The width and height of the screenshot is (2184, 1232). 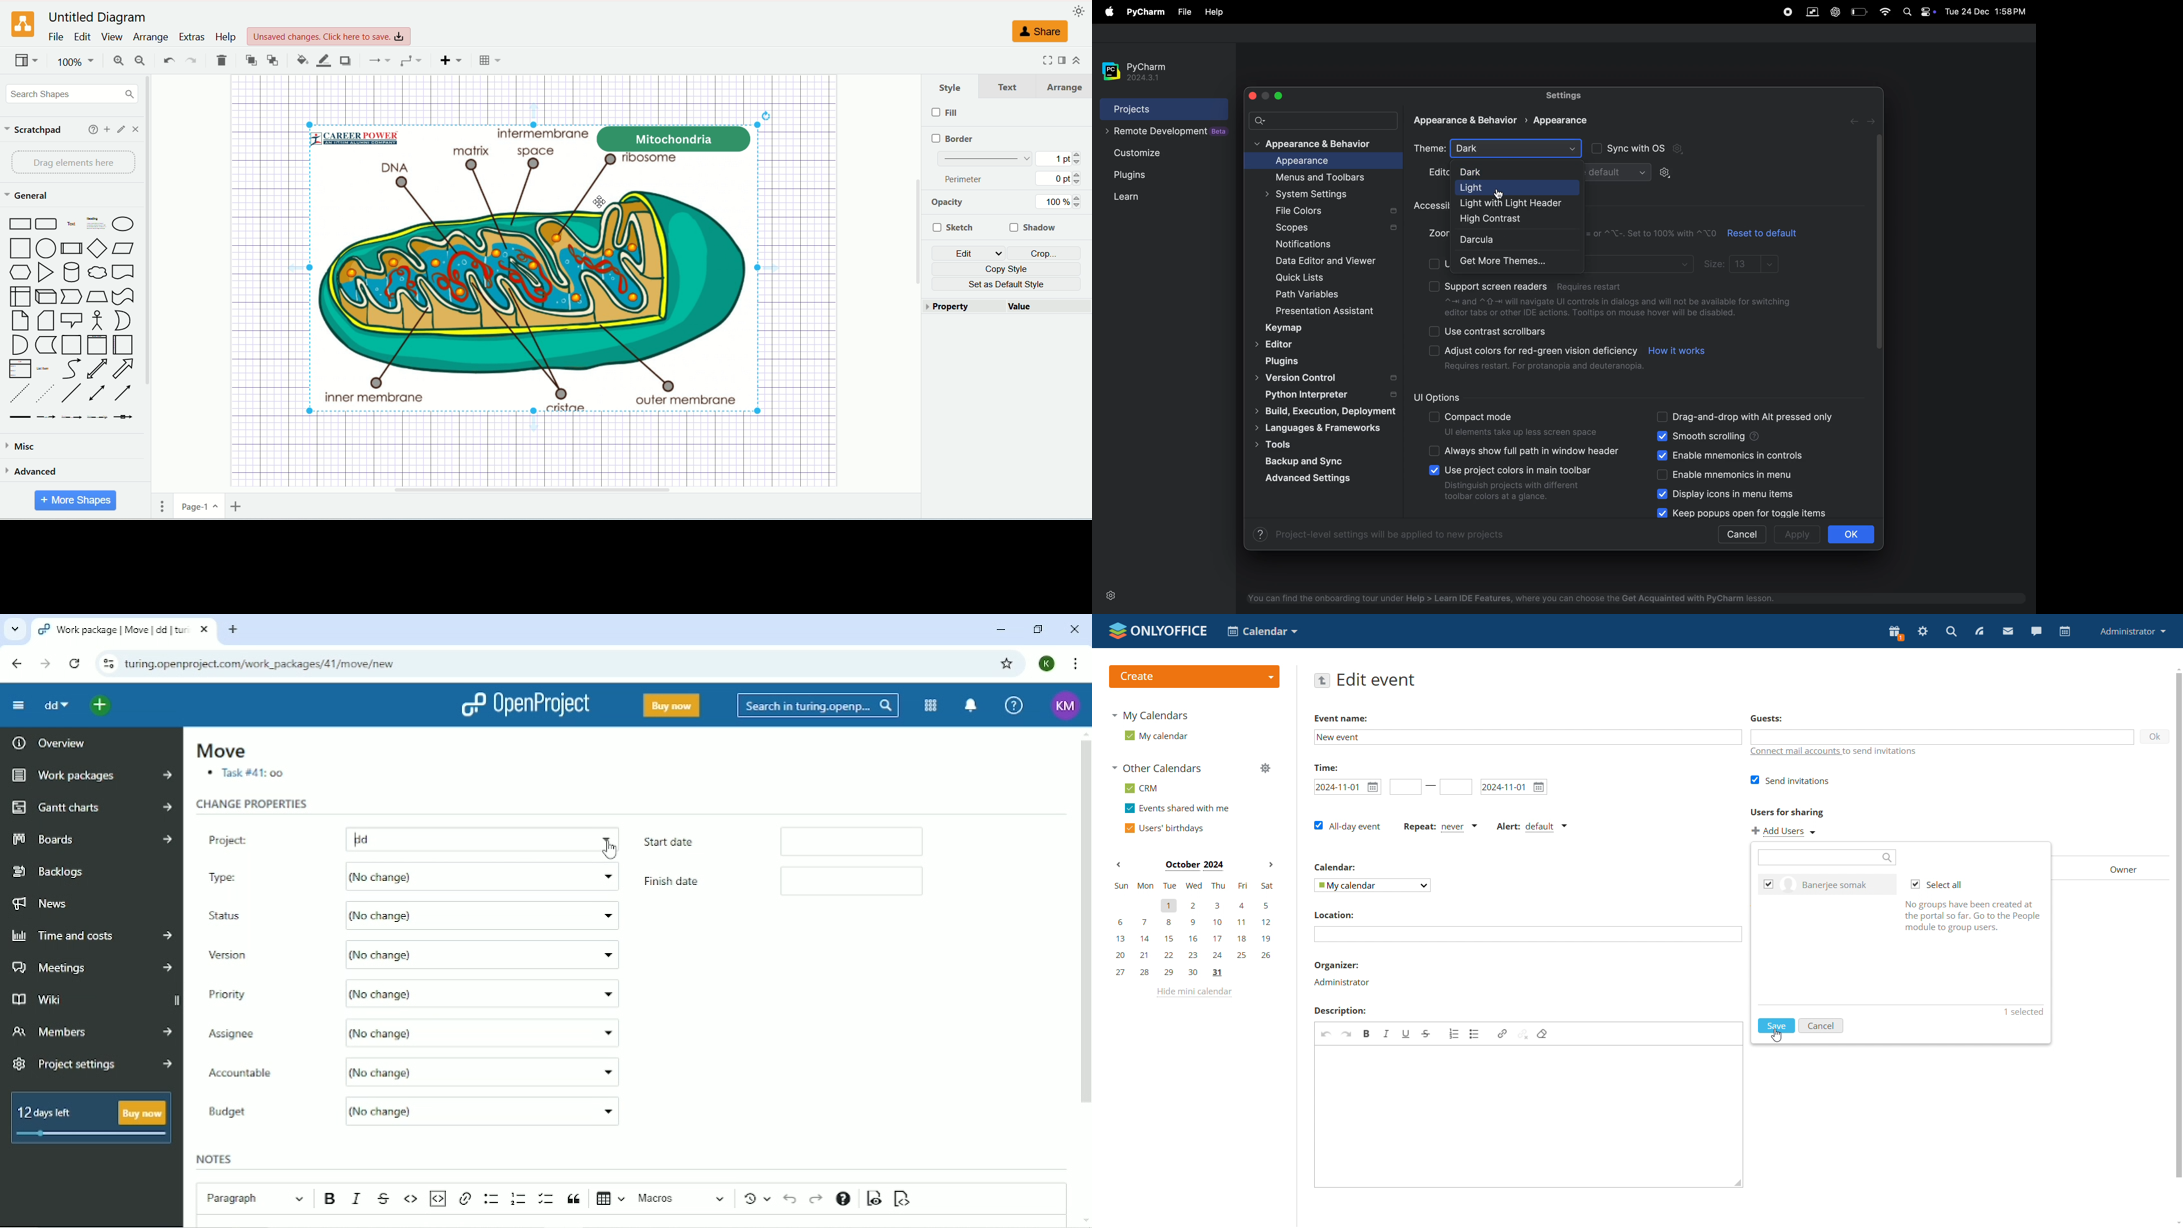 What do you see at coordinates (1264, 632) in the screenshot?
I see `select application` at bounding box center [1264, 632].